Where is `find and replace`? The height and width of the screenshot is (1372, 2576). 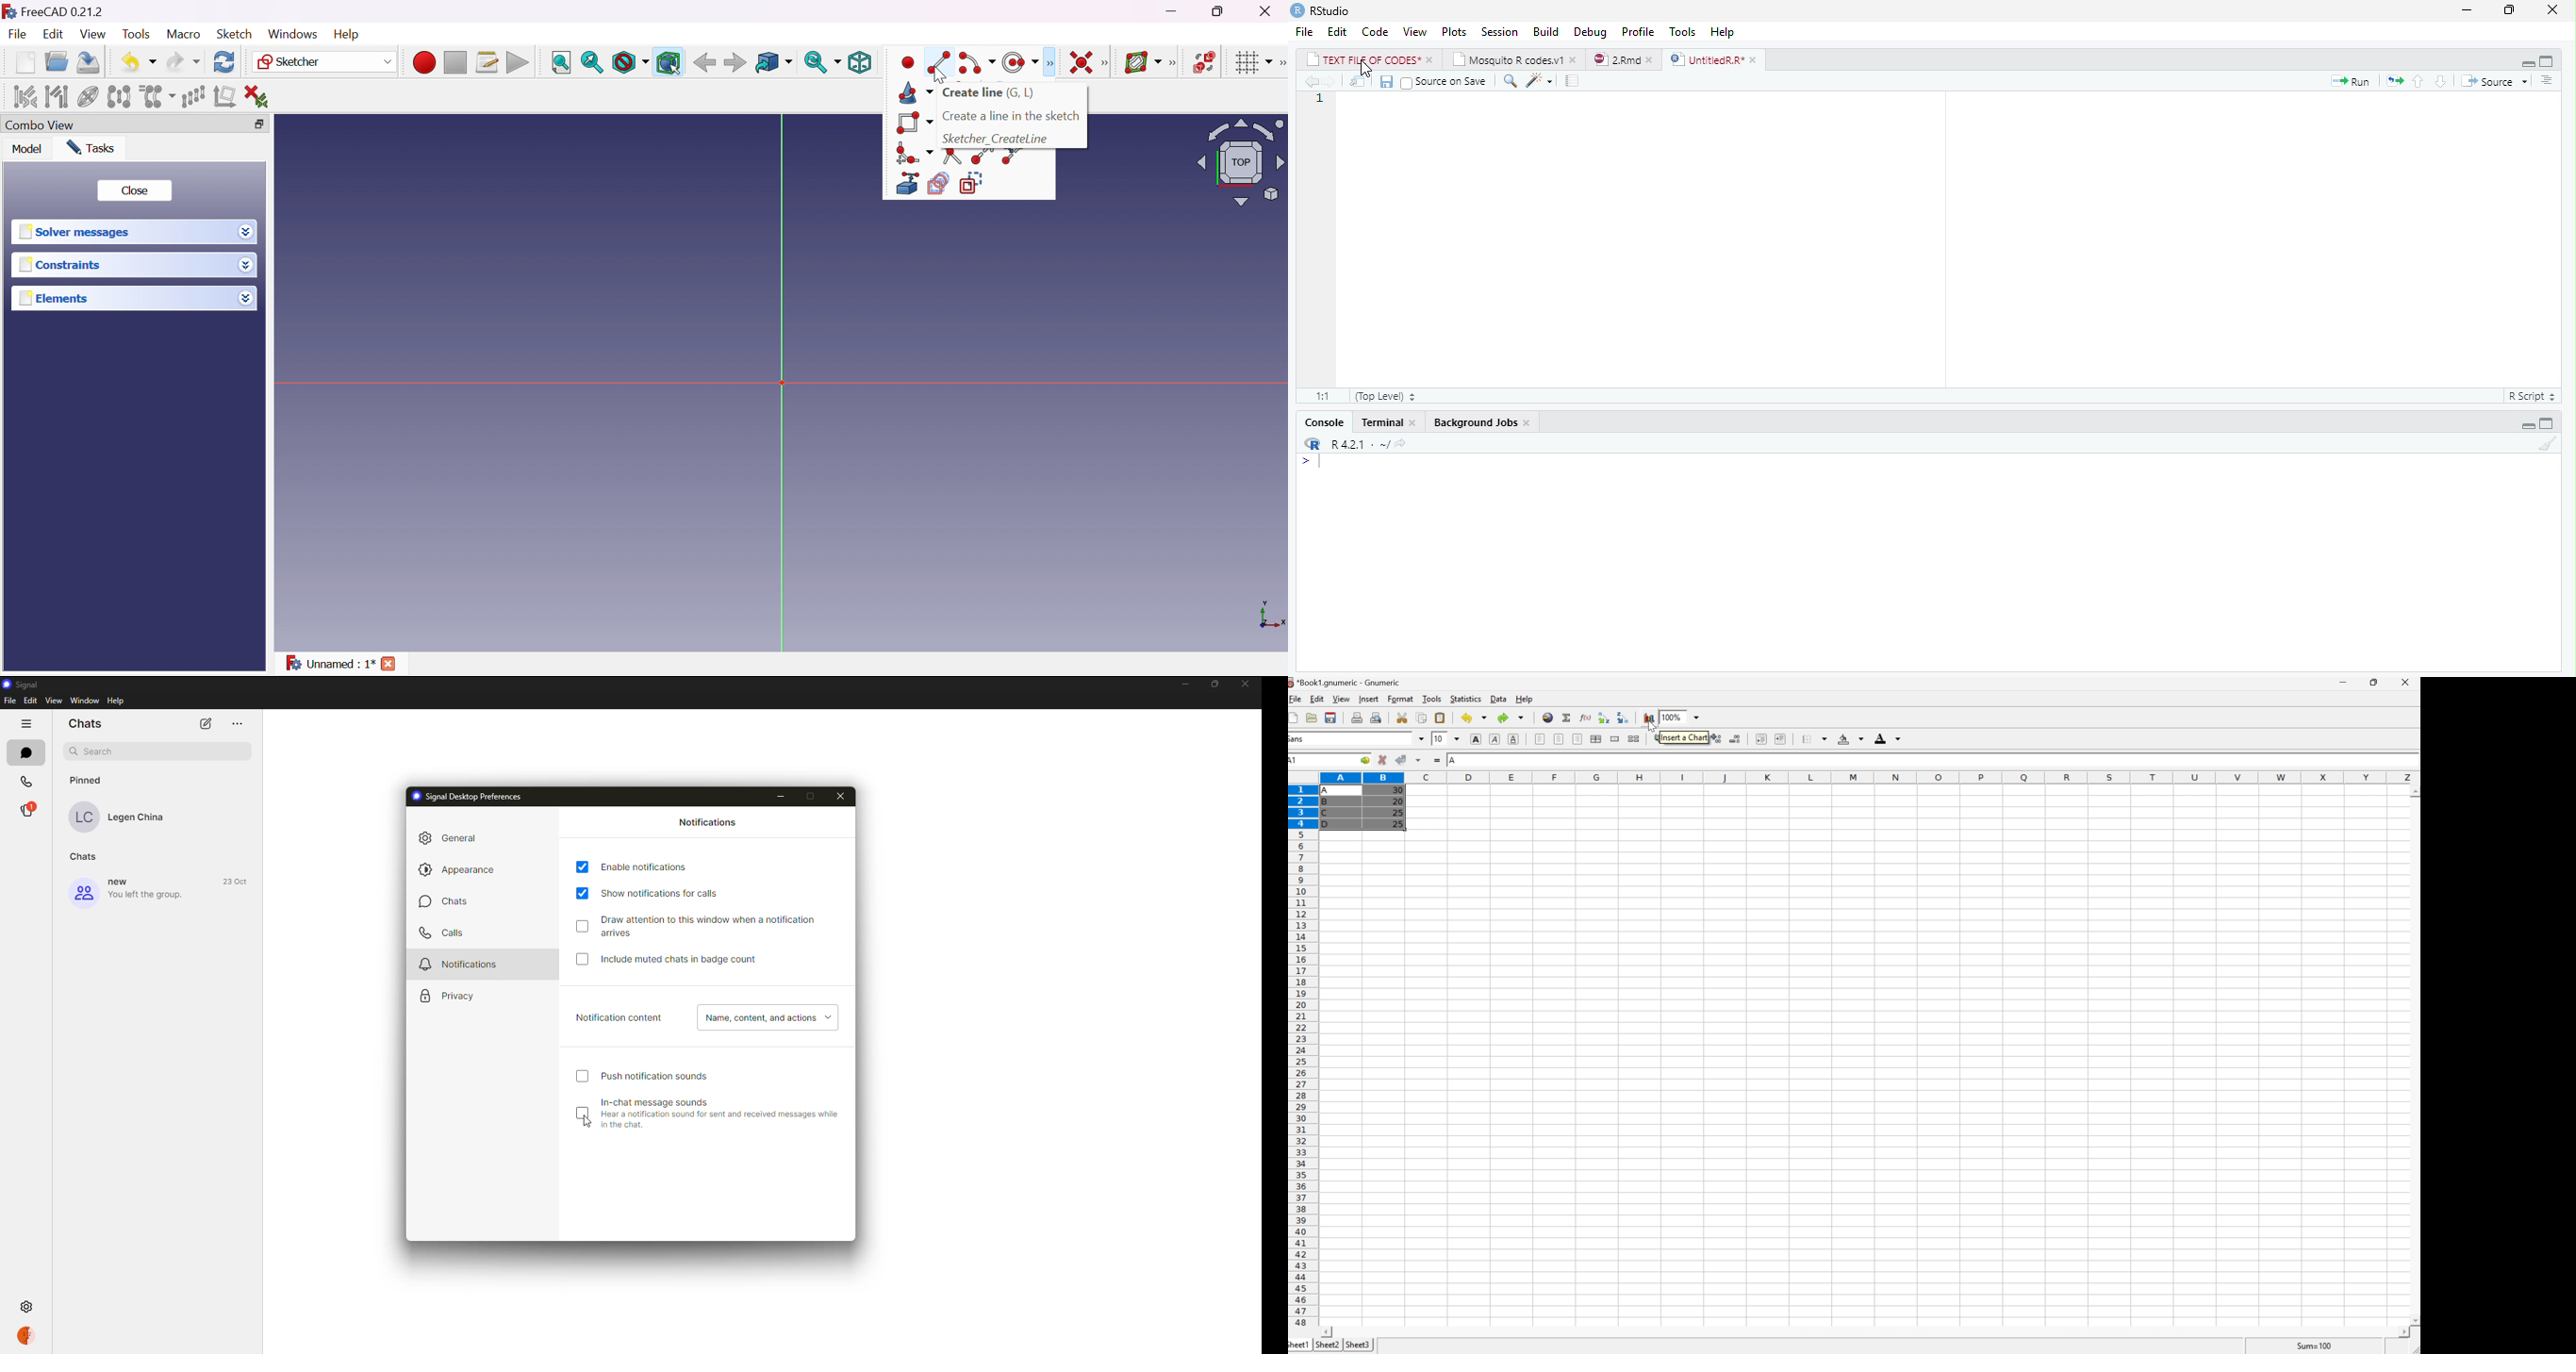 find and replace is located at coordinates (1512, 82).